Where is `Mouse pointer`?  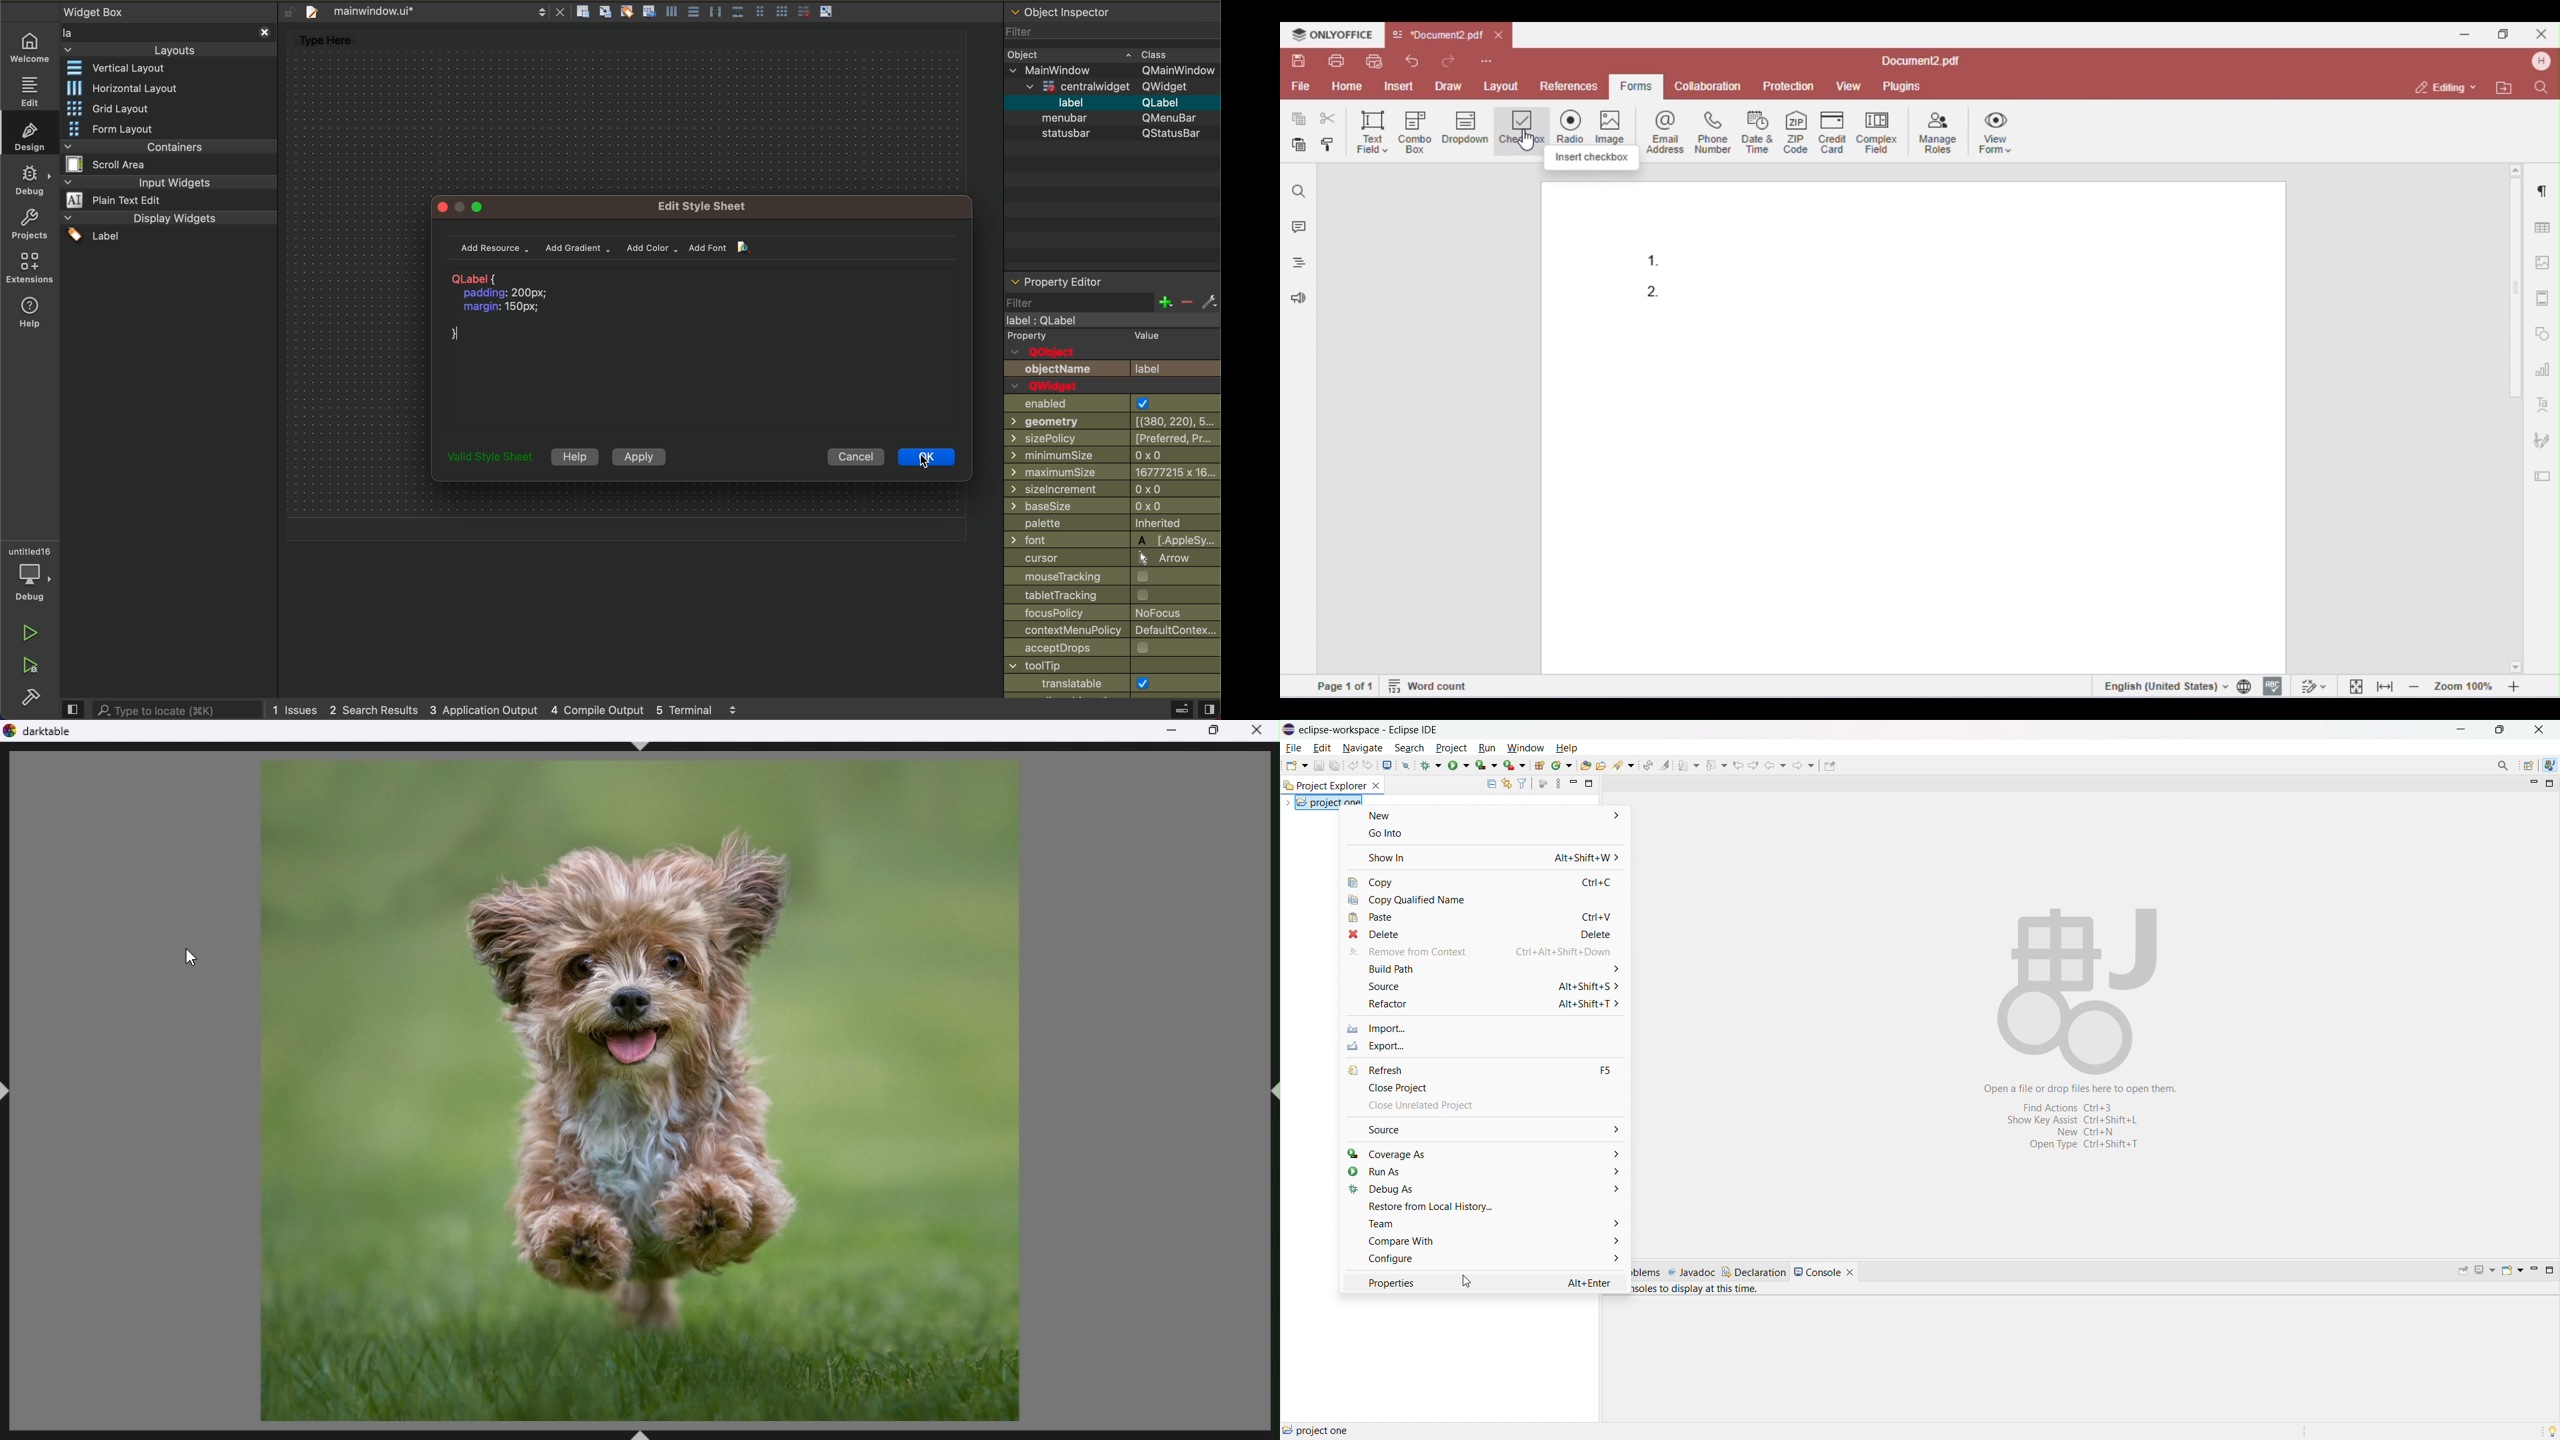
Mouse pointer is located at coordinates (191, 956).